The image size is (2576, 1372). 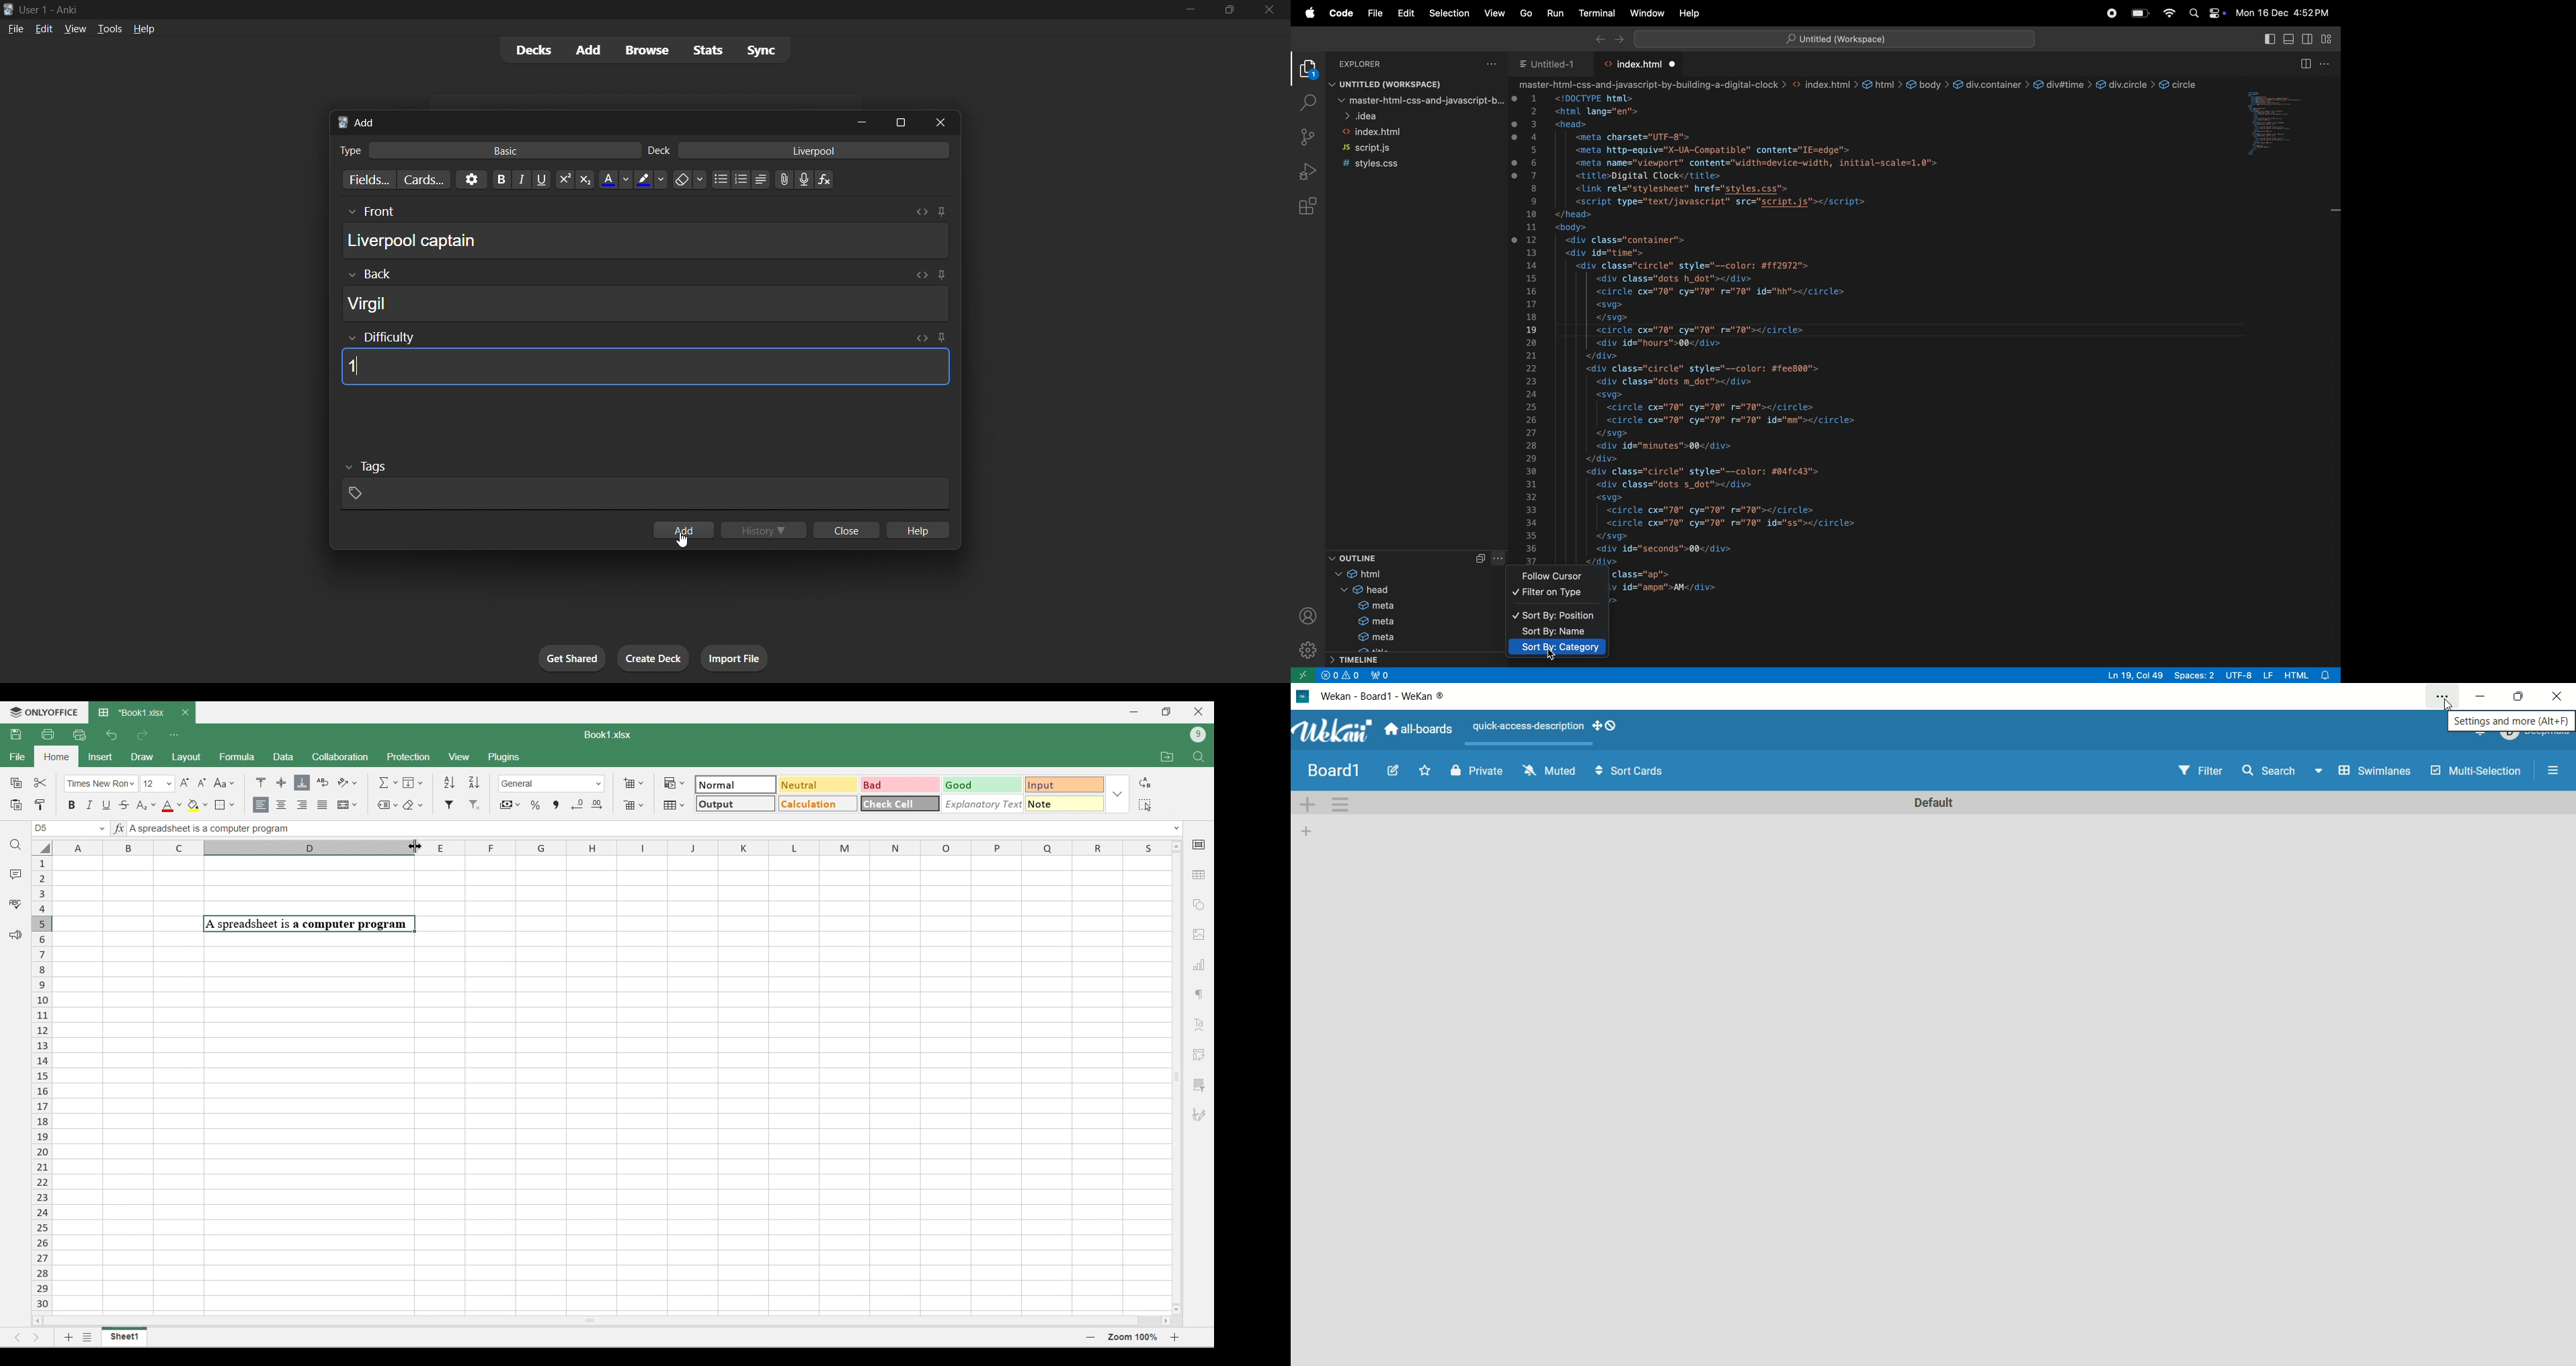 I want to click on stats, so click(x=707, y=50).